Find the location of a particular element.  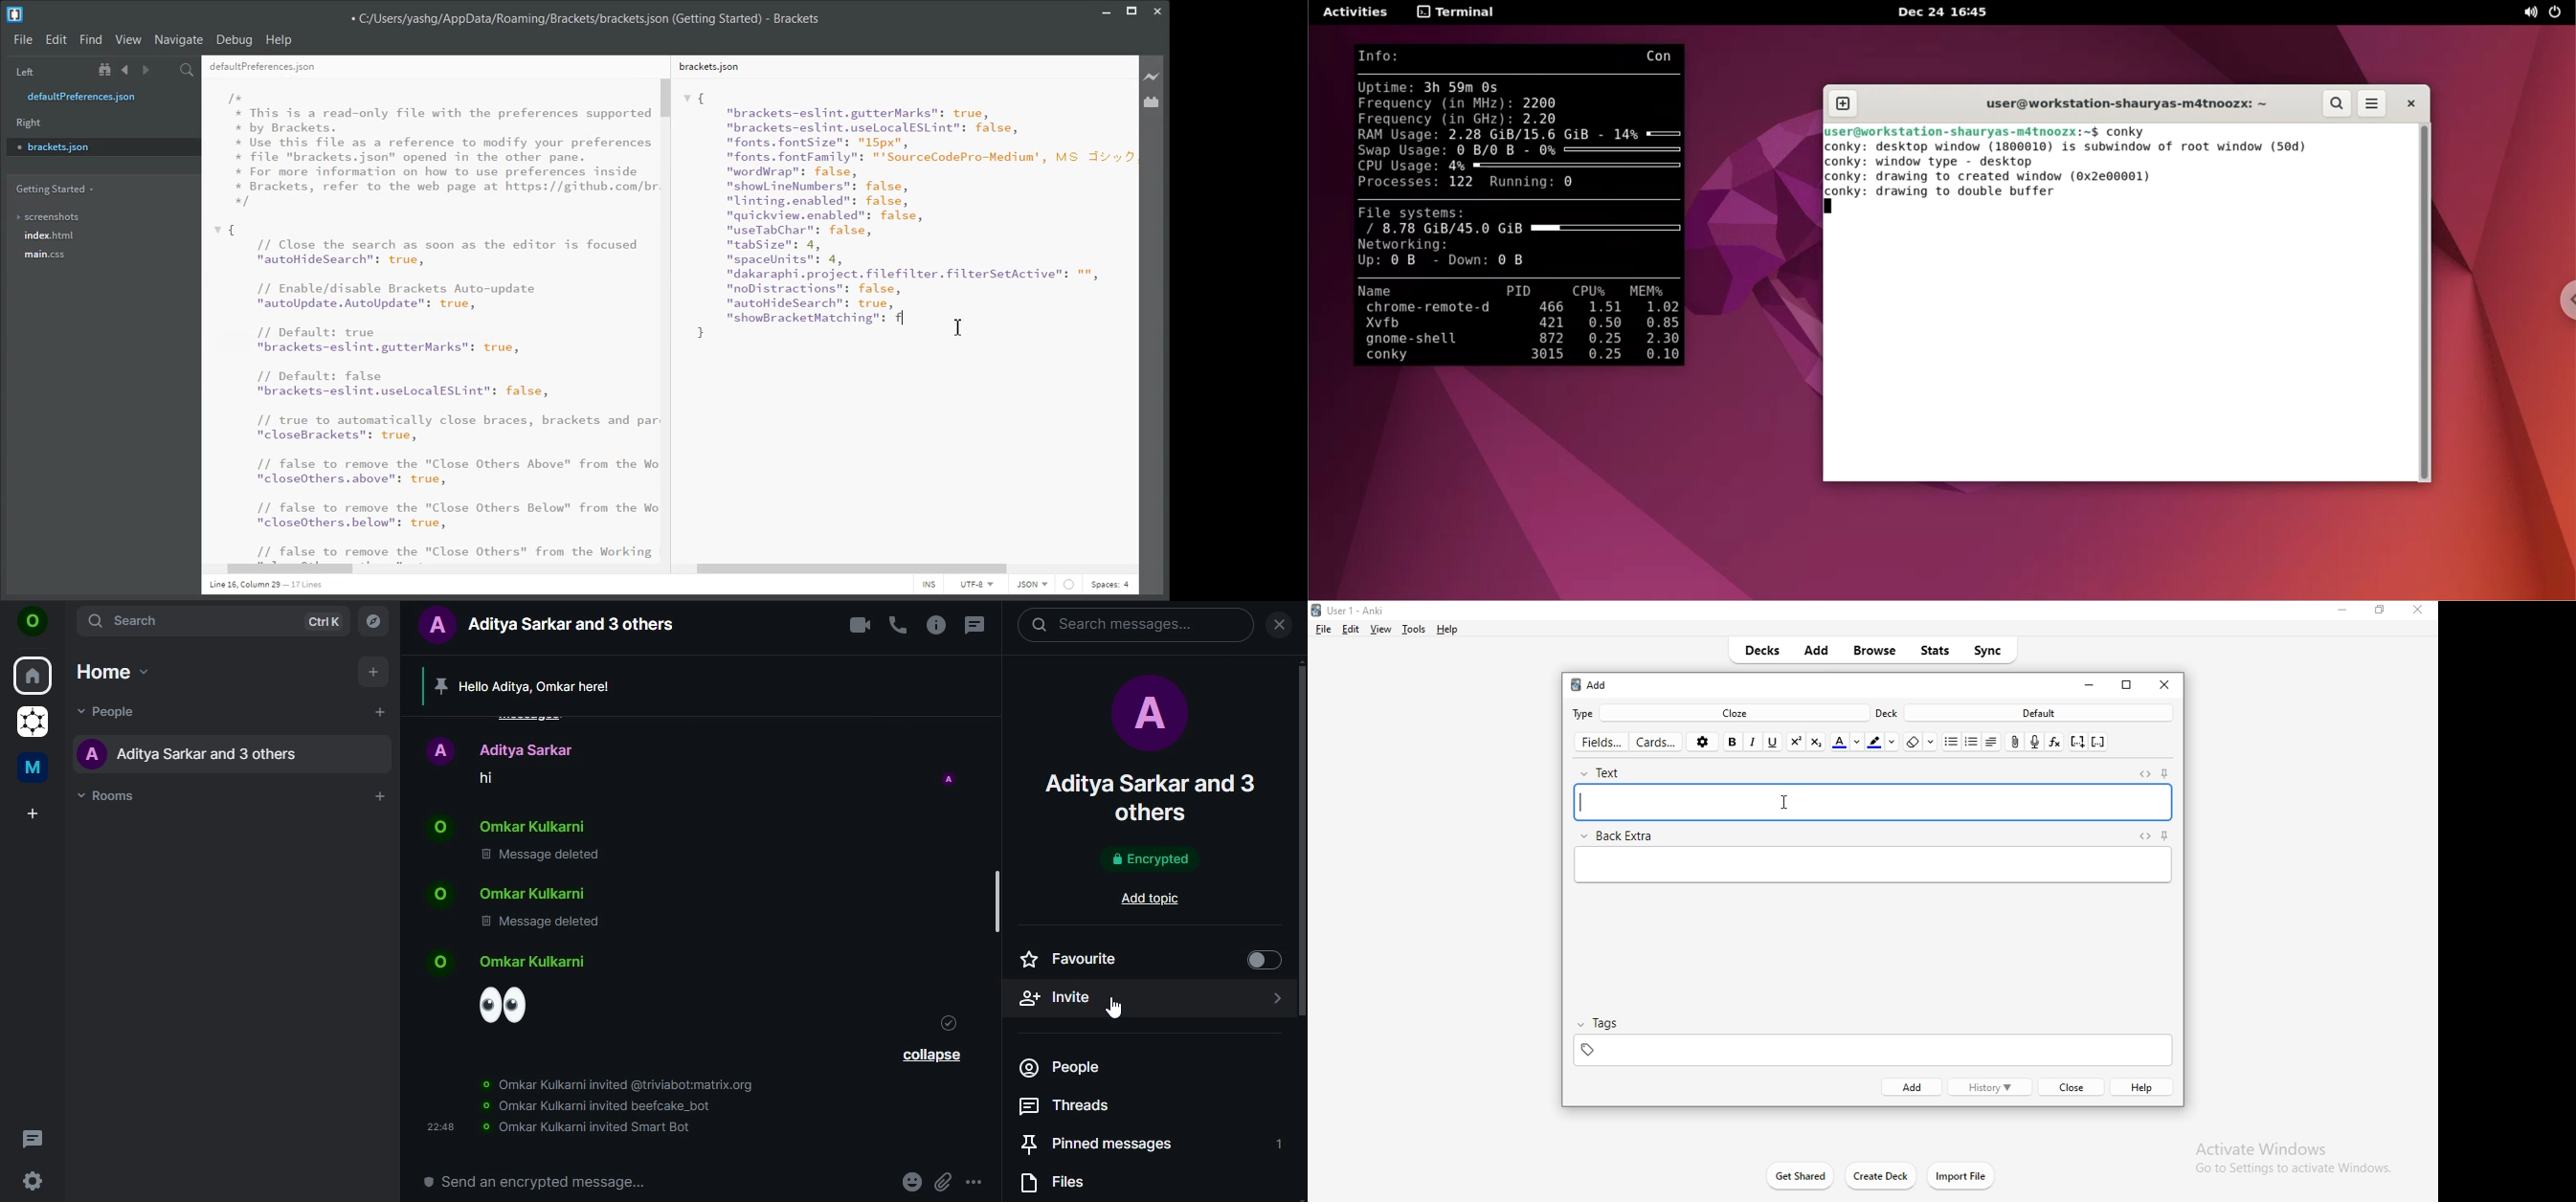

files is located at coordinates (1062, 1185).